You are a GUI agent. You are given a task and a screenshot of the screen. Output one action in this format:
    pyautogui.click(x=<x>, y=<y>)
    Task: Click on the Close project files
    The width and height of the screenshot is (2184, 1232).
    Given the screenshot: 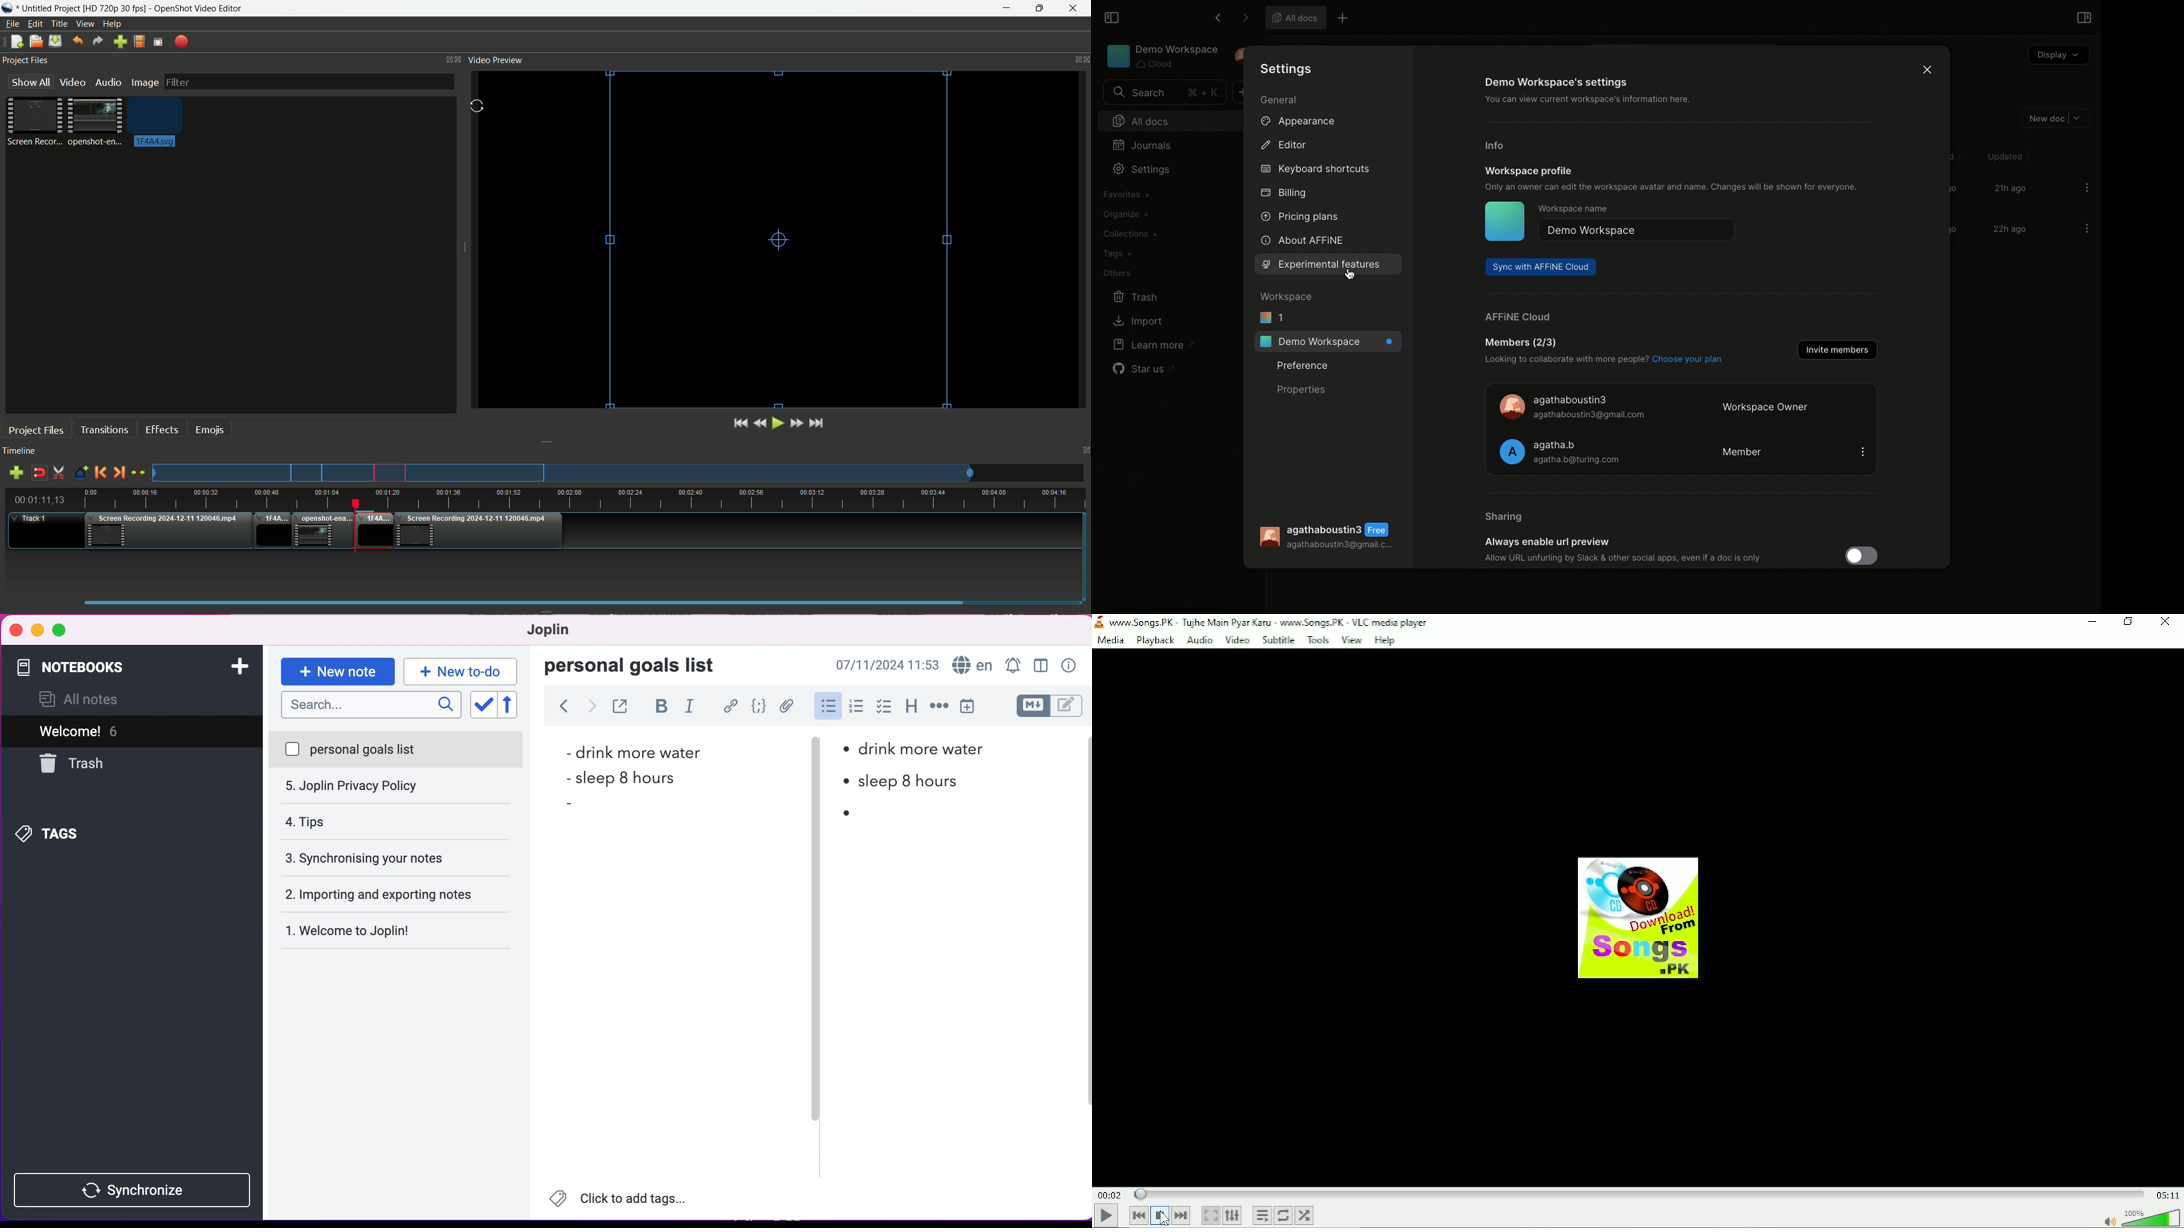 What is the action you would take?
    pyautogui.click(x=460, y=59)
    